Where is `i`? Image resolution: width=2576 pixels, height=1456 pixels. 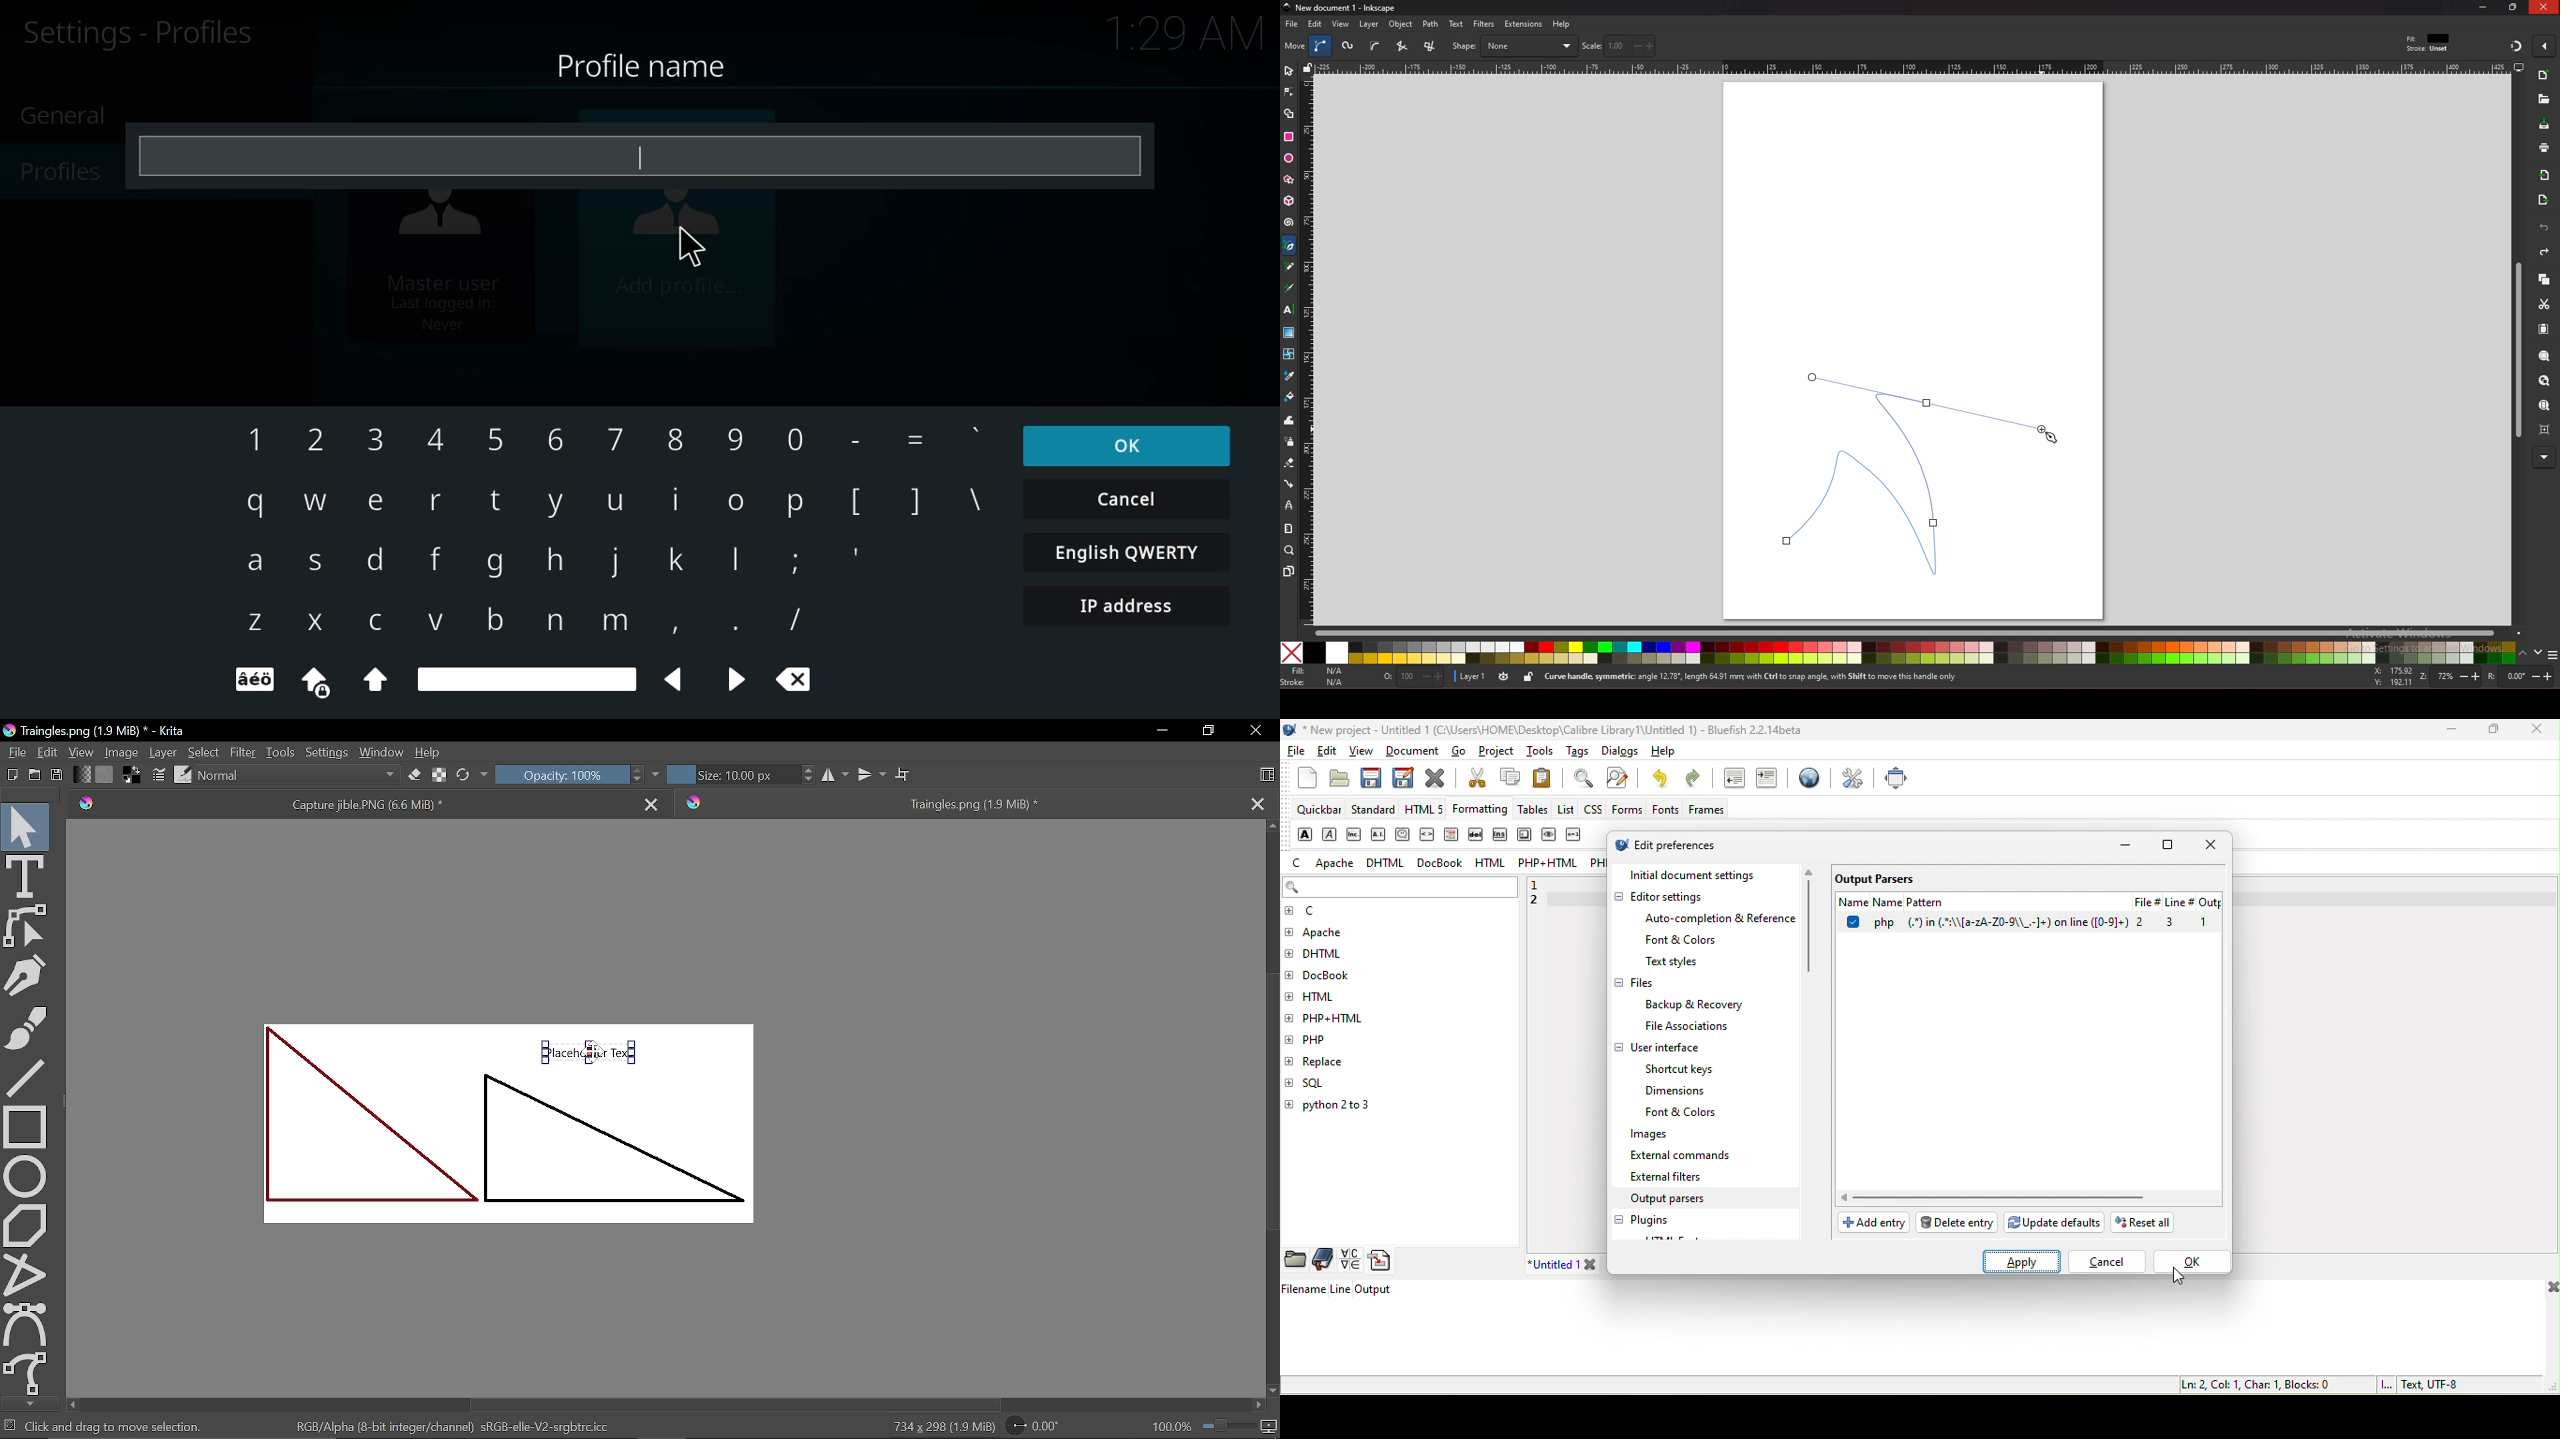
i is located at coordinates (677, 498).